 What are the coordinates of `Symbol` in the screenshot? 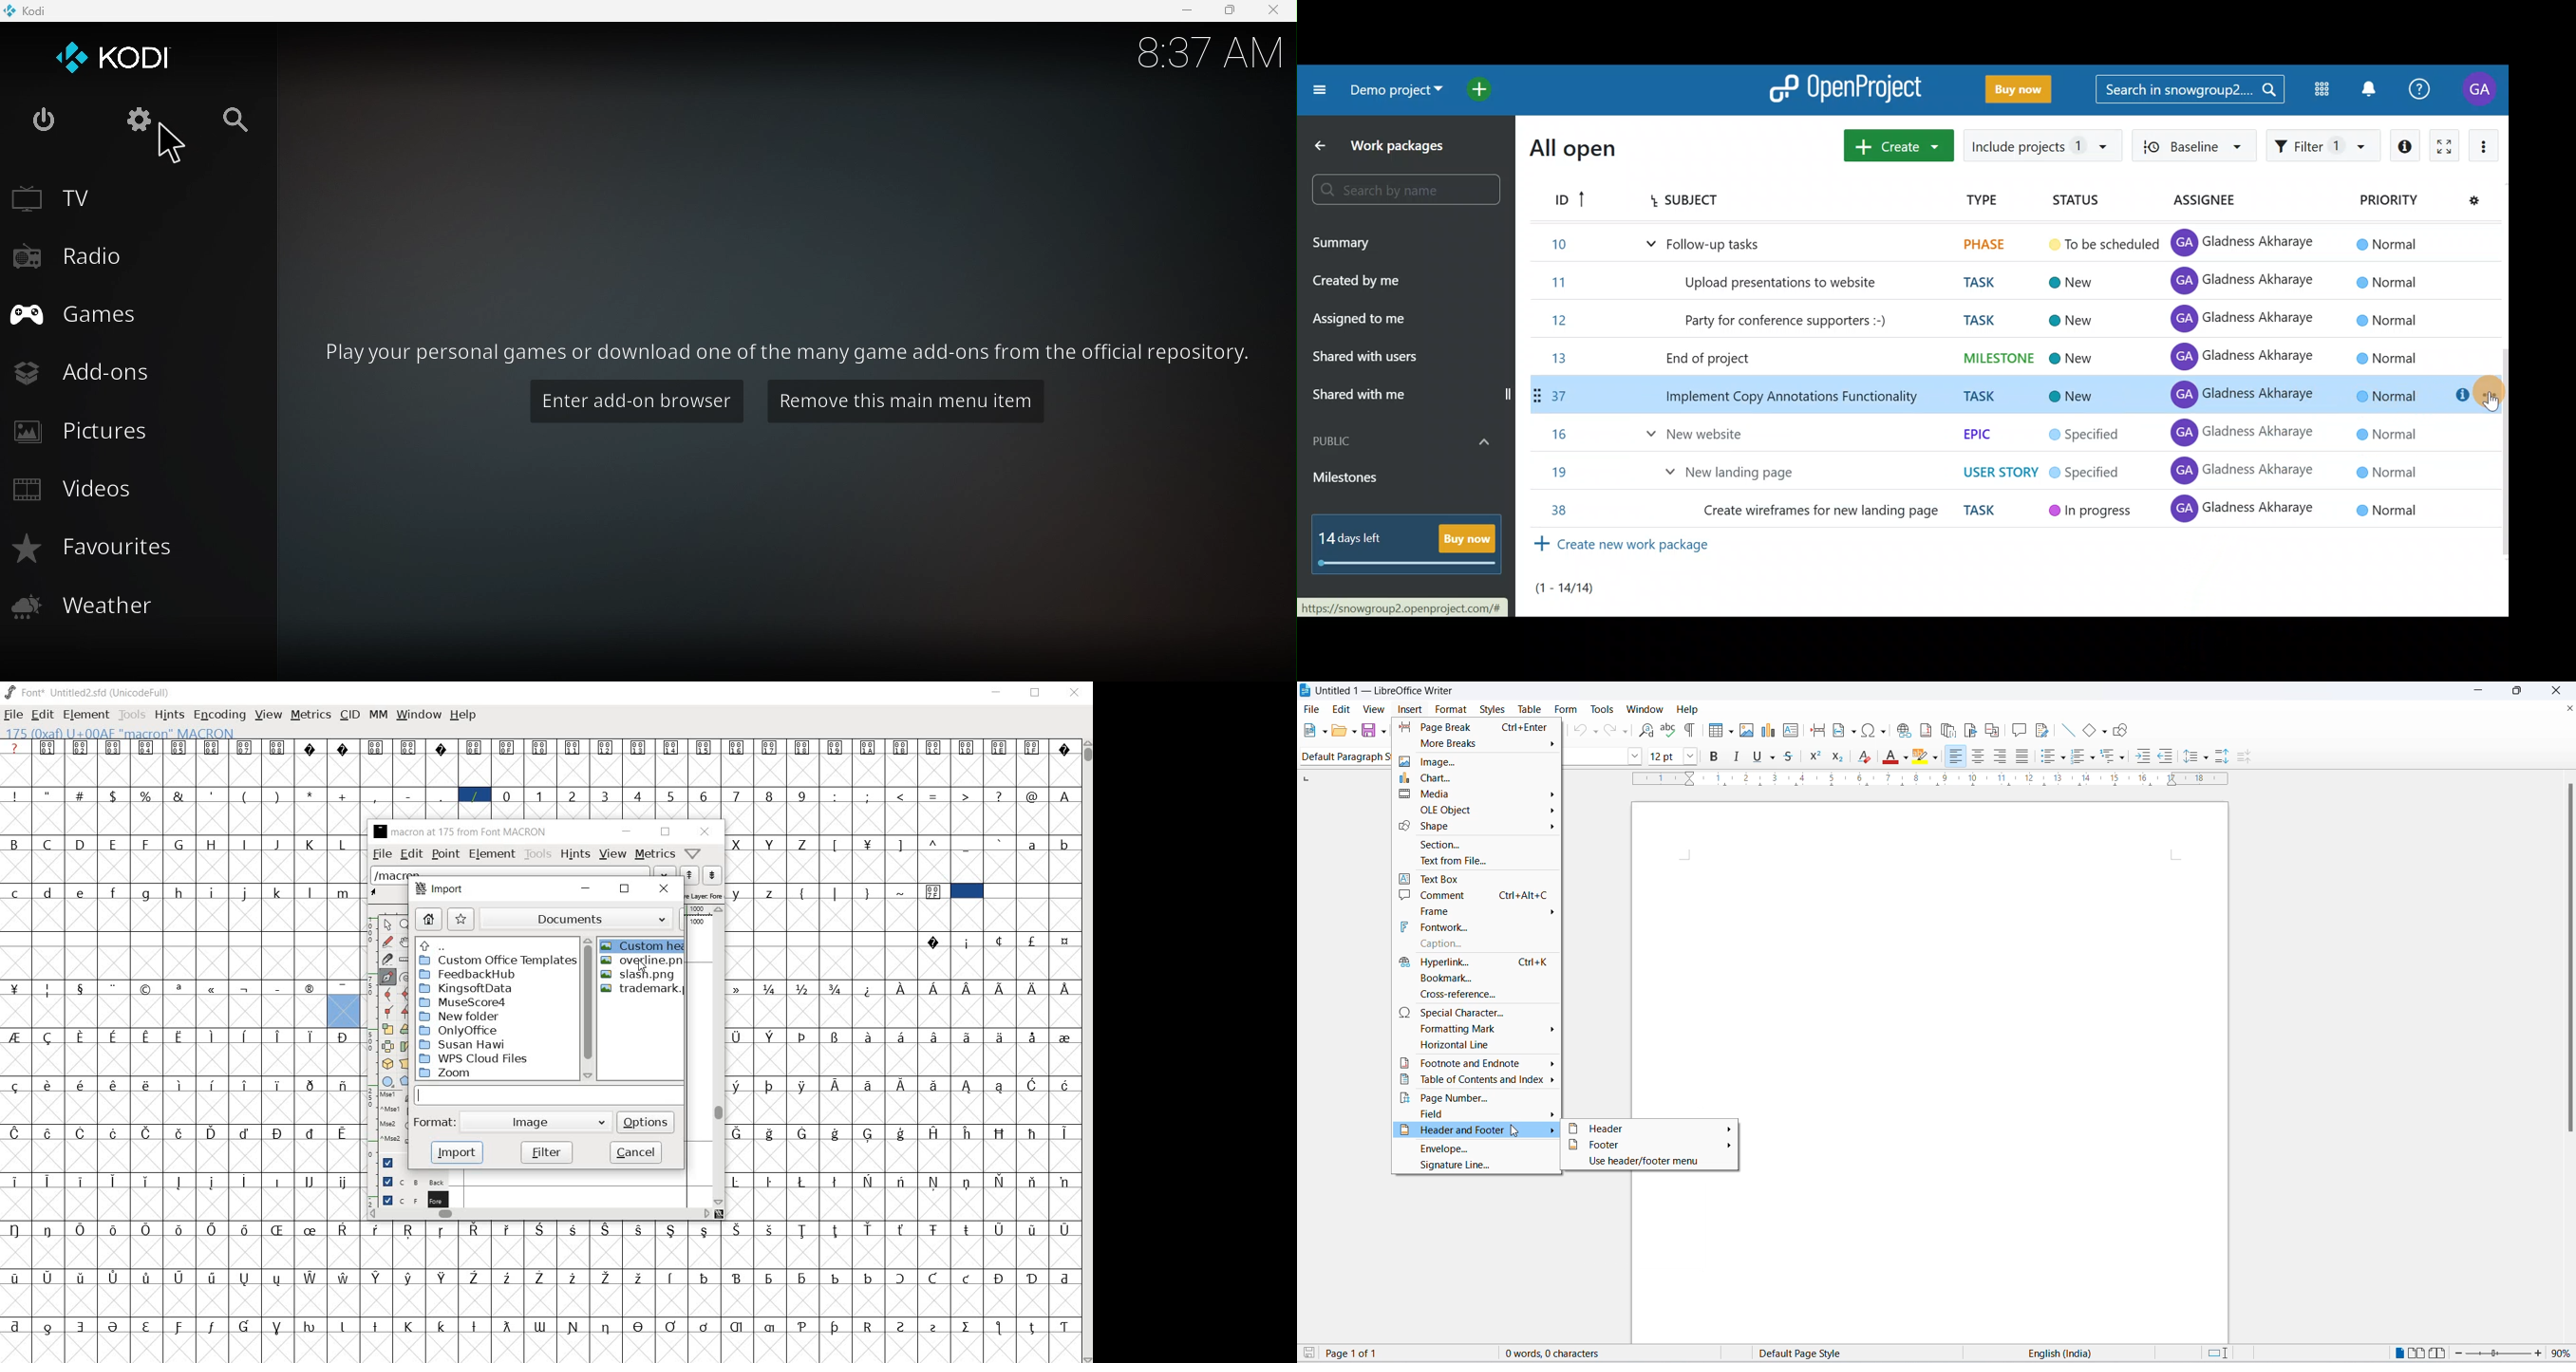 It's located at (214, 1277).